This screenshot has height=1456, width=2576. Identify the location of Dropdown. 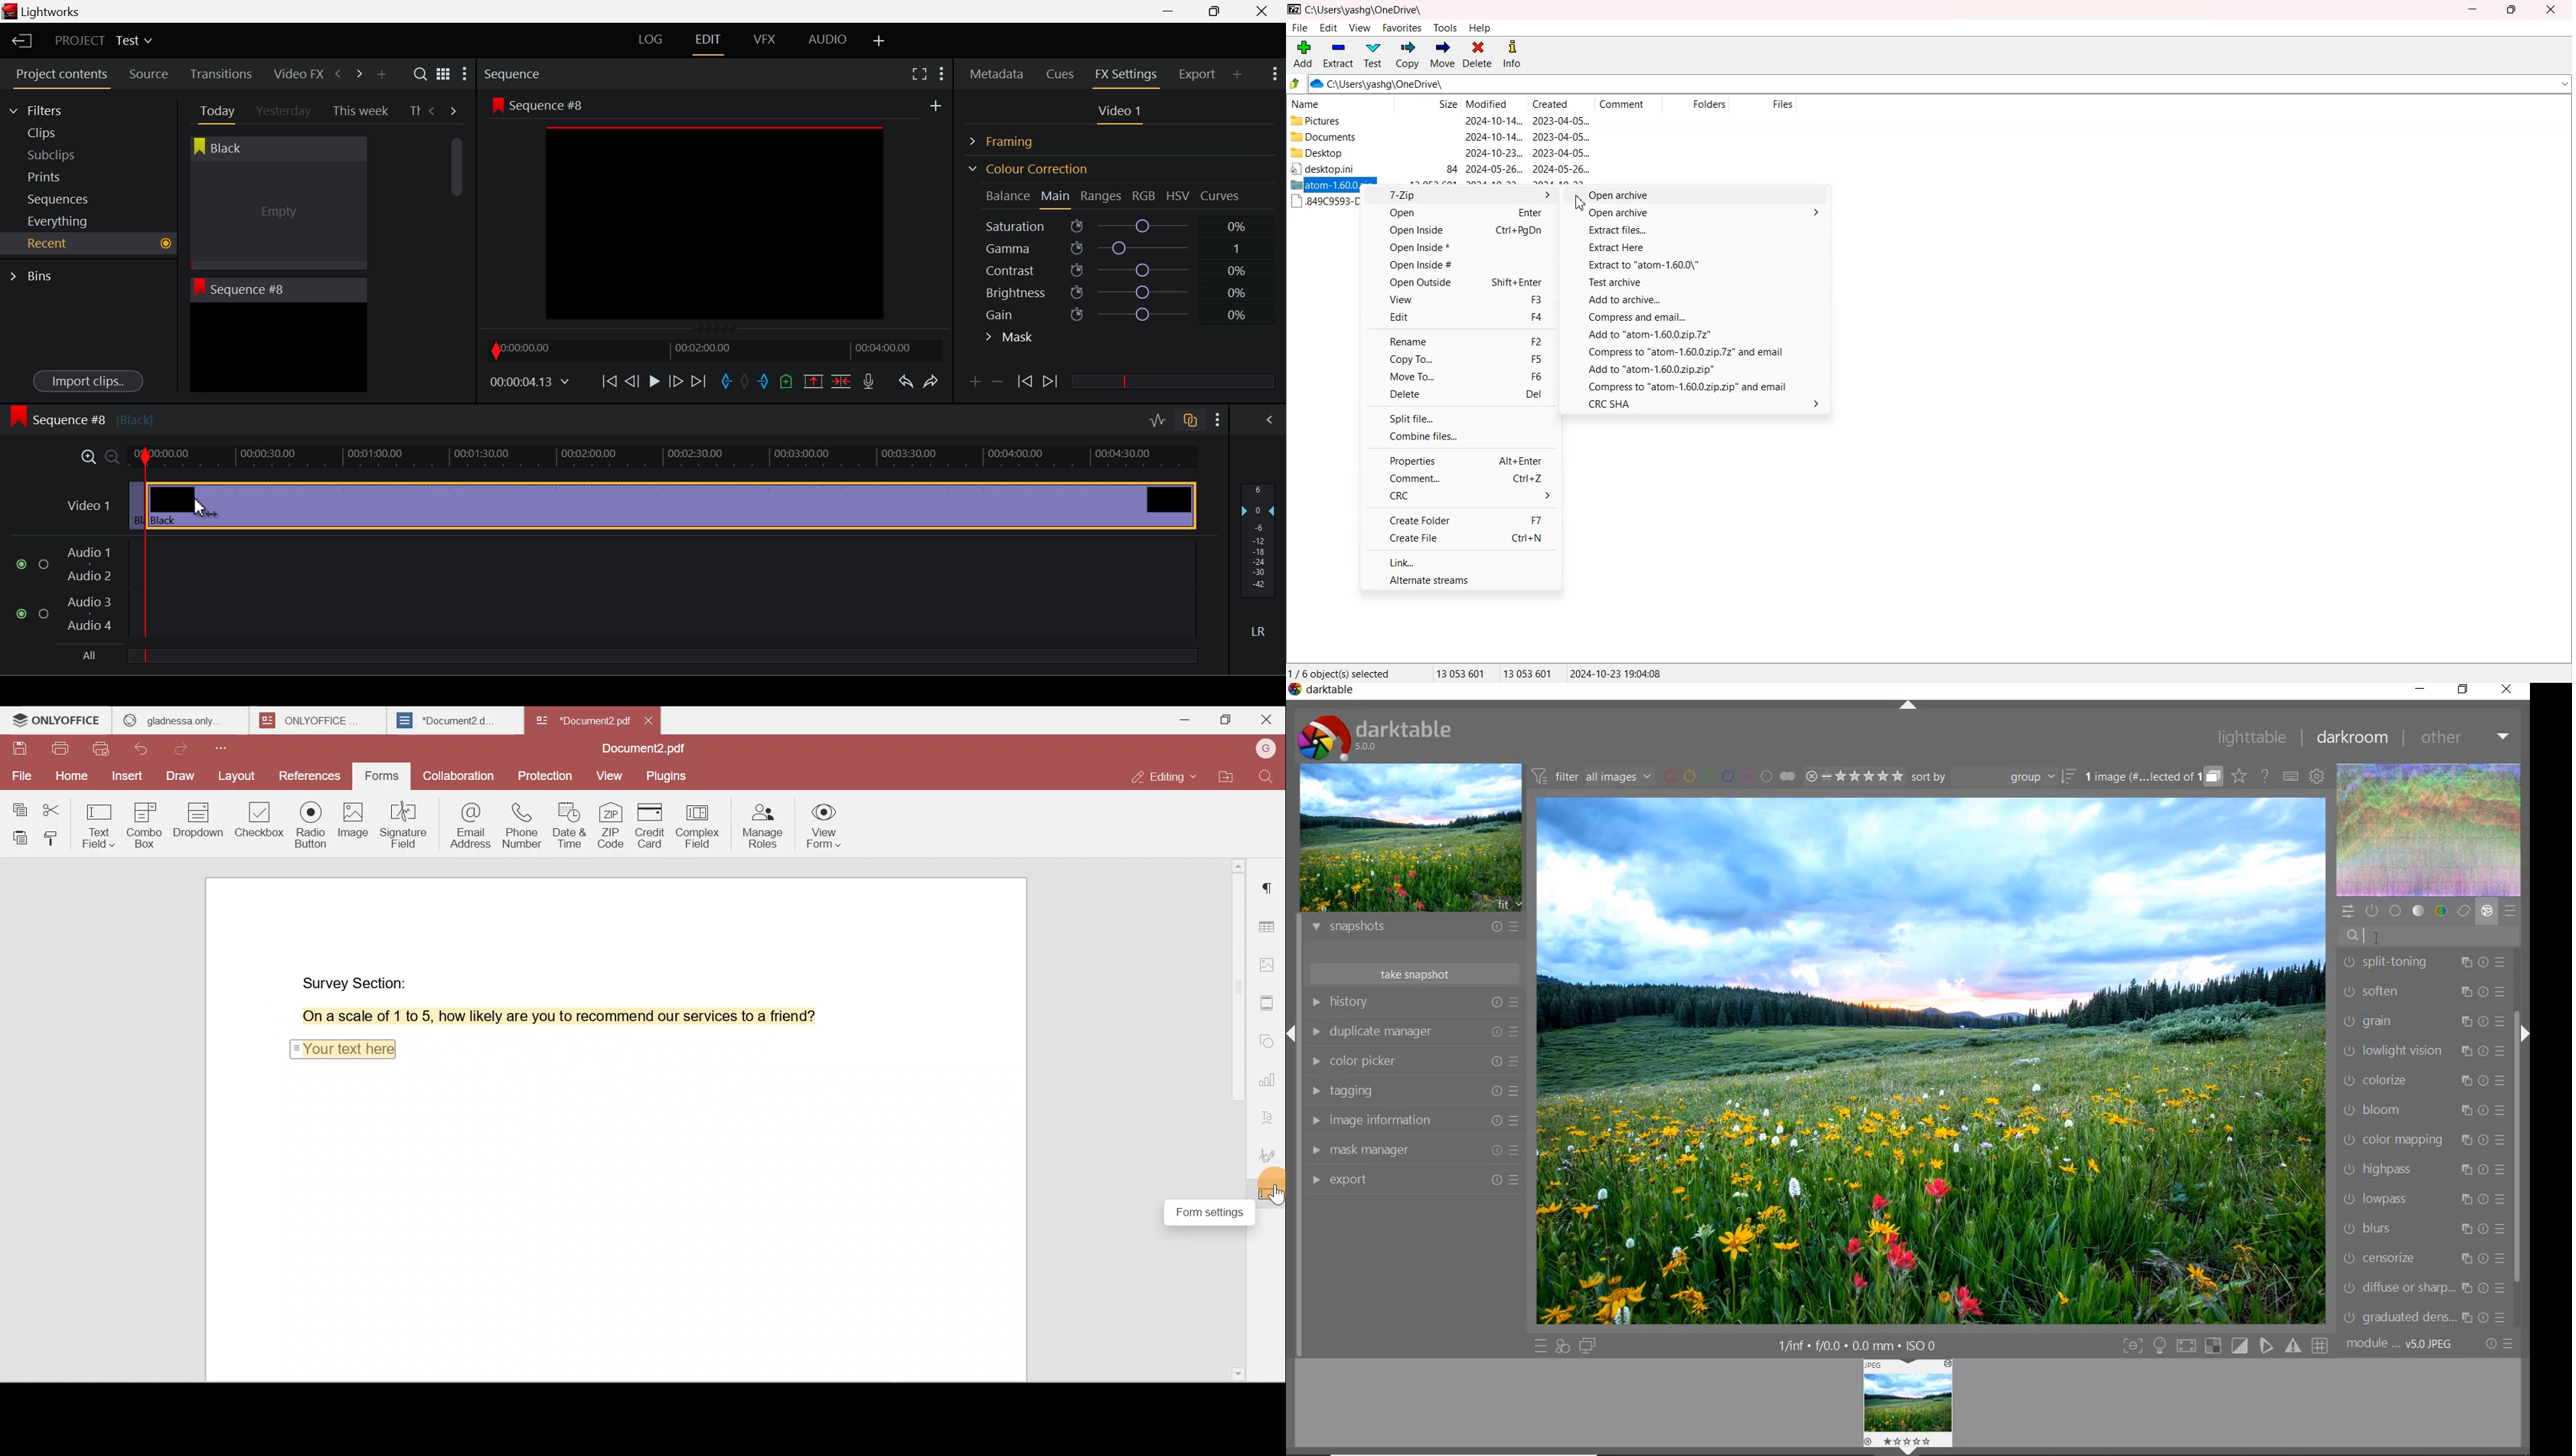
(200, 819).